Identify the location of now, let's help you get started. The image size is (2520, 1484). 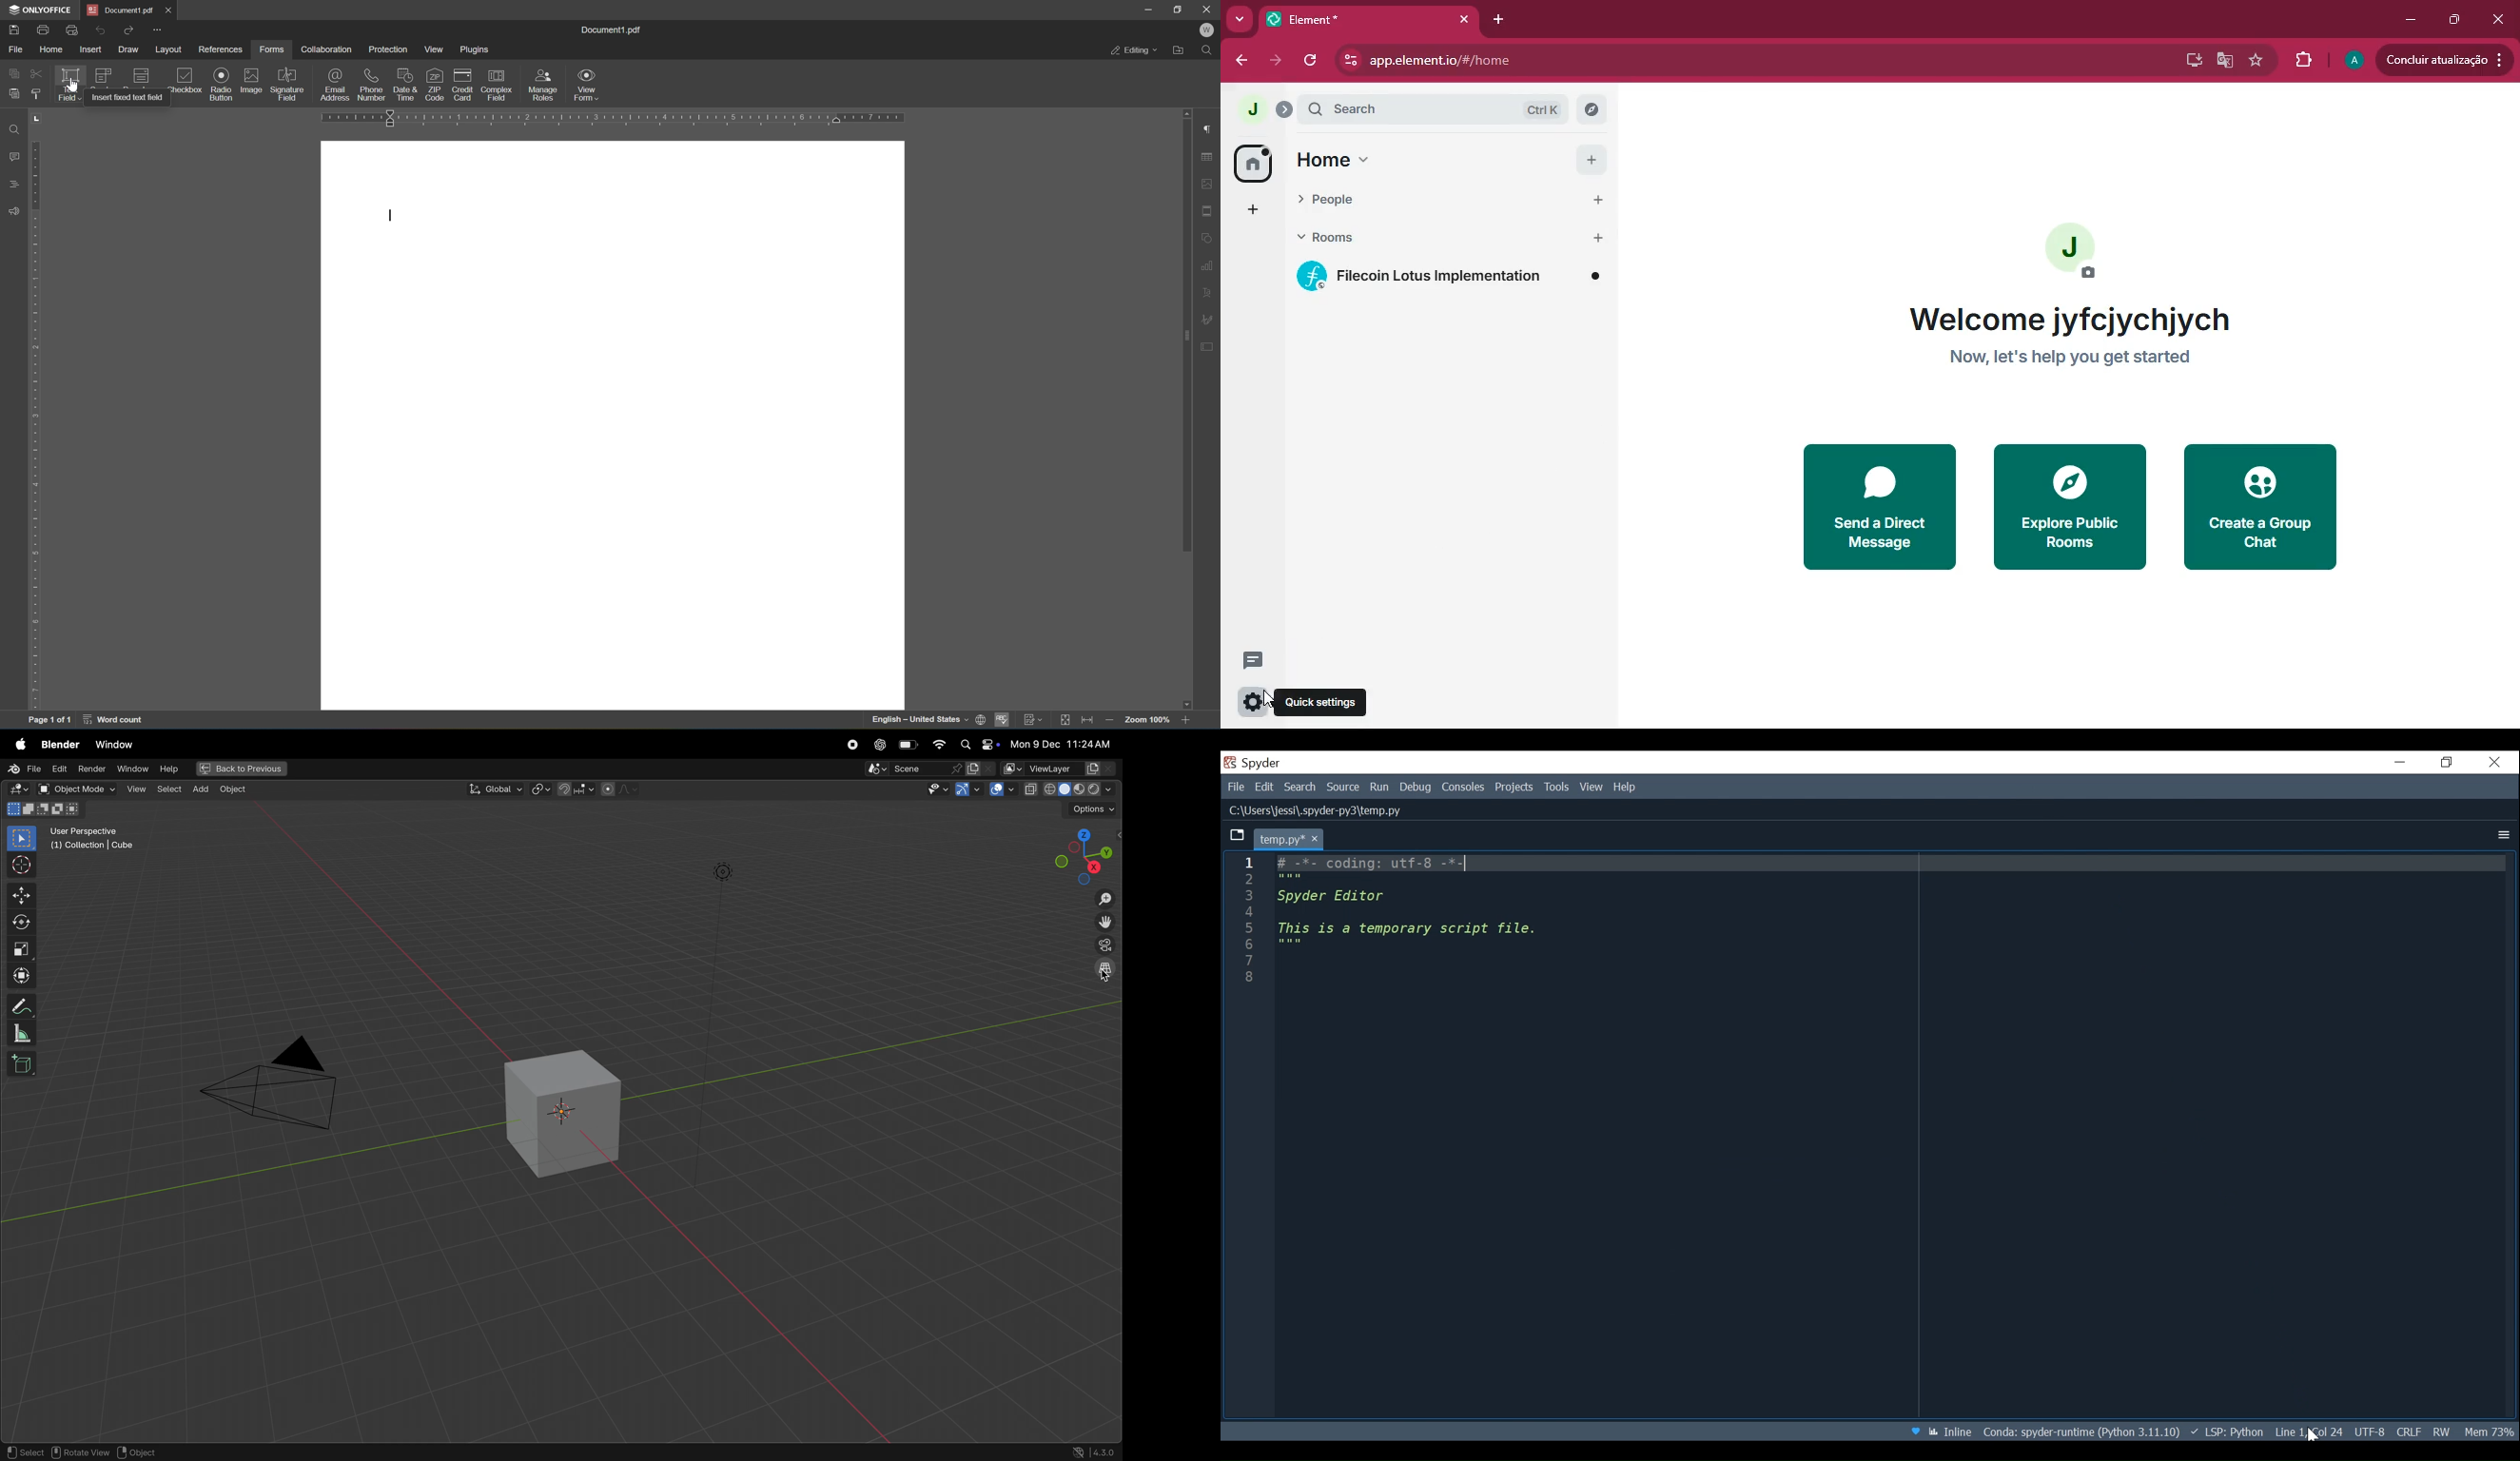
(2073, 357).